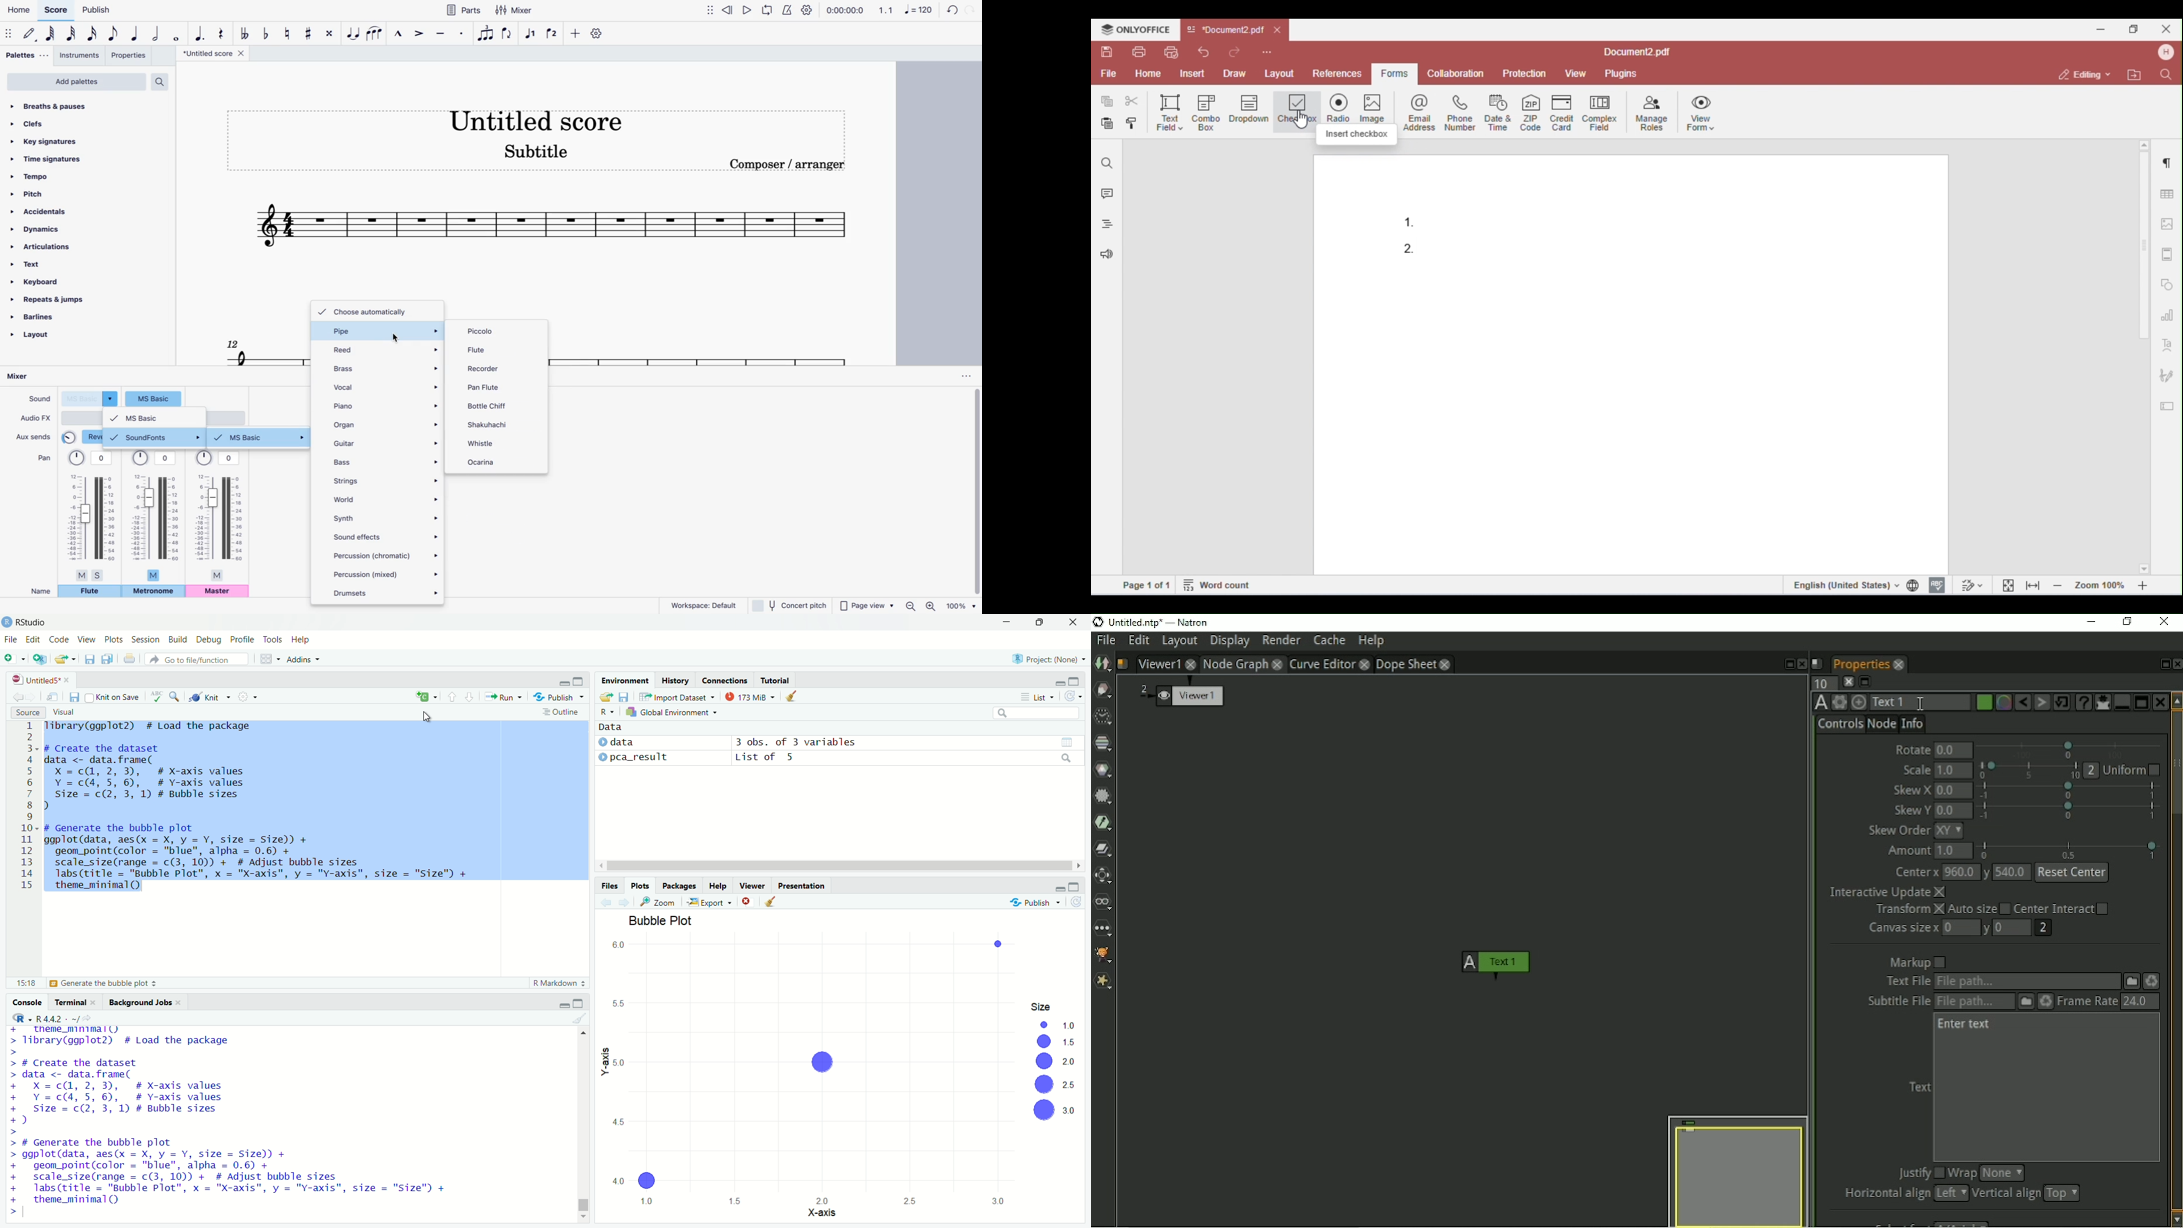 The image size is (2184, 1232). Describe the element at coordinates (675, 680) in the screenshot. I see `history` at that location.